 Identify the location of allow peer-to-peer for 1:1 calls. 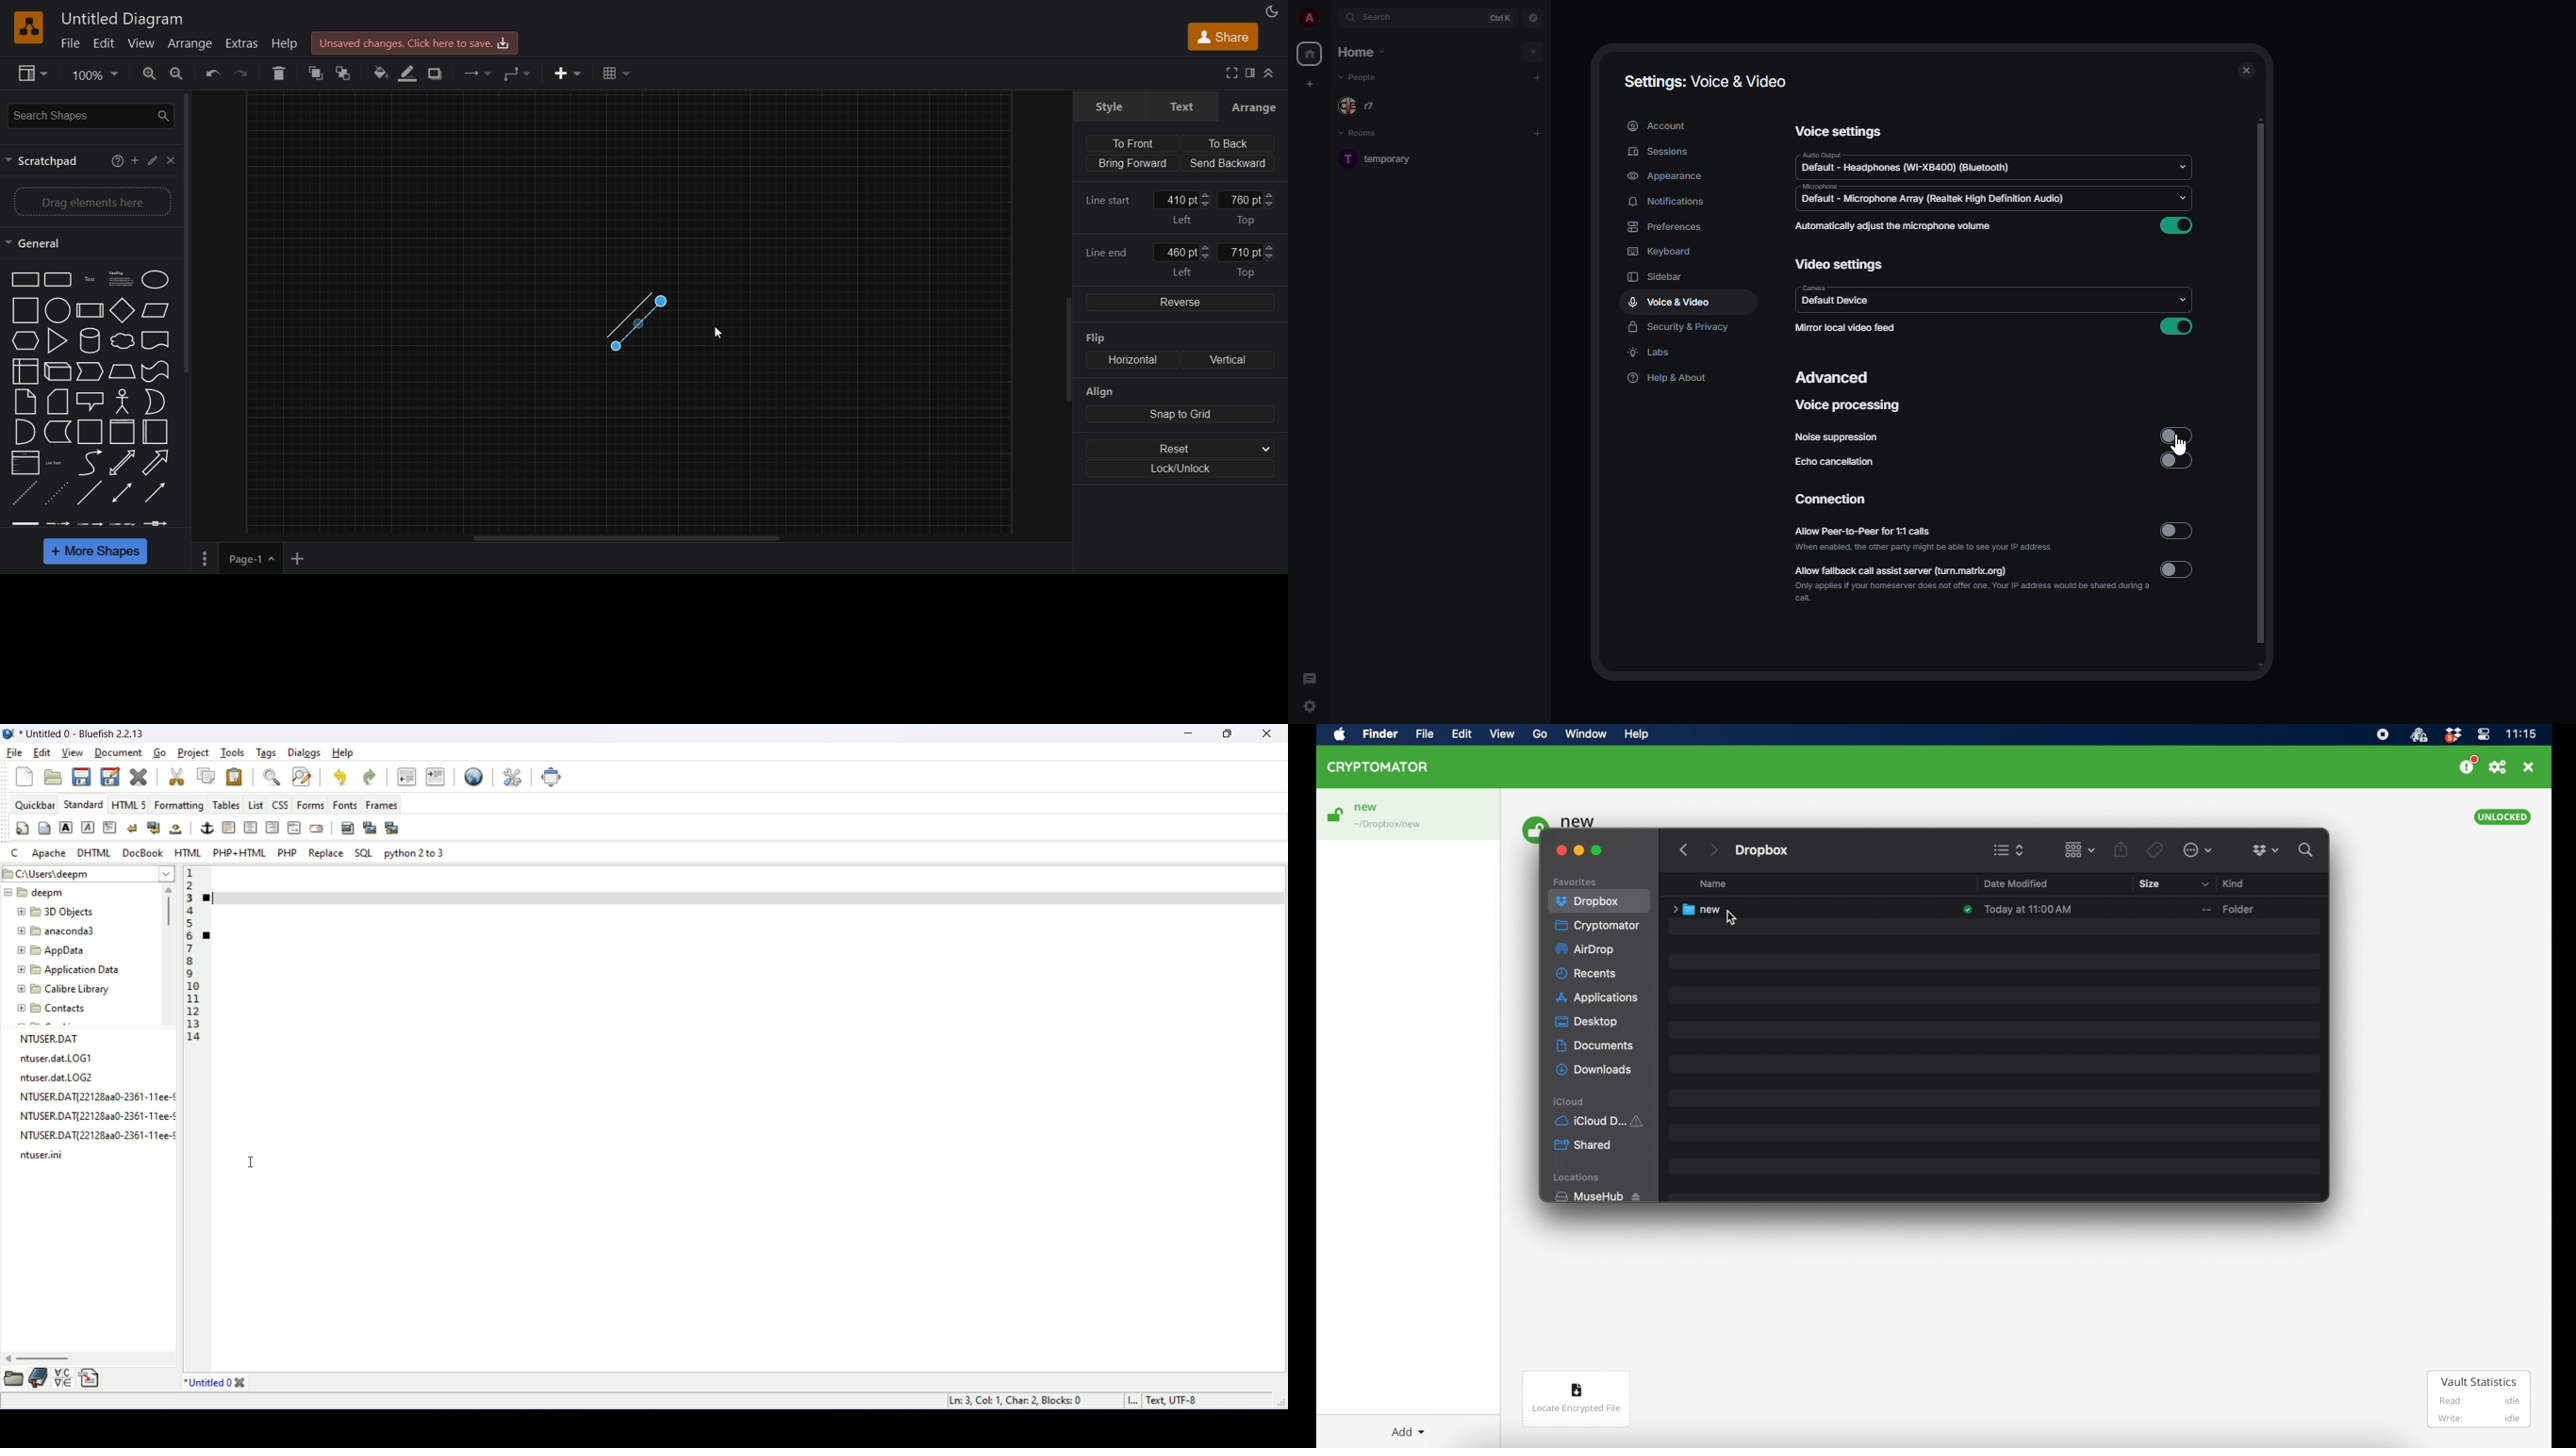
(1926, 539).